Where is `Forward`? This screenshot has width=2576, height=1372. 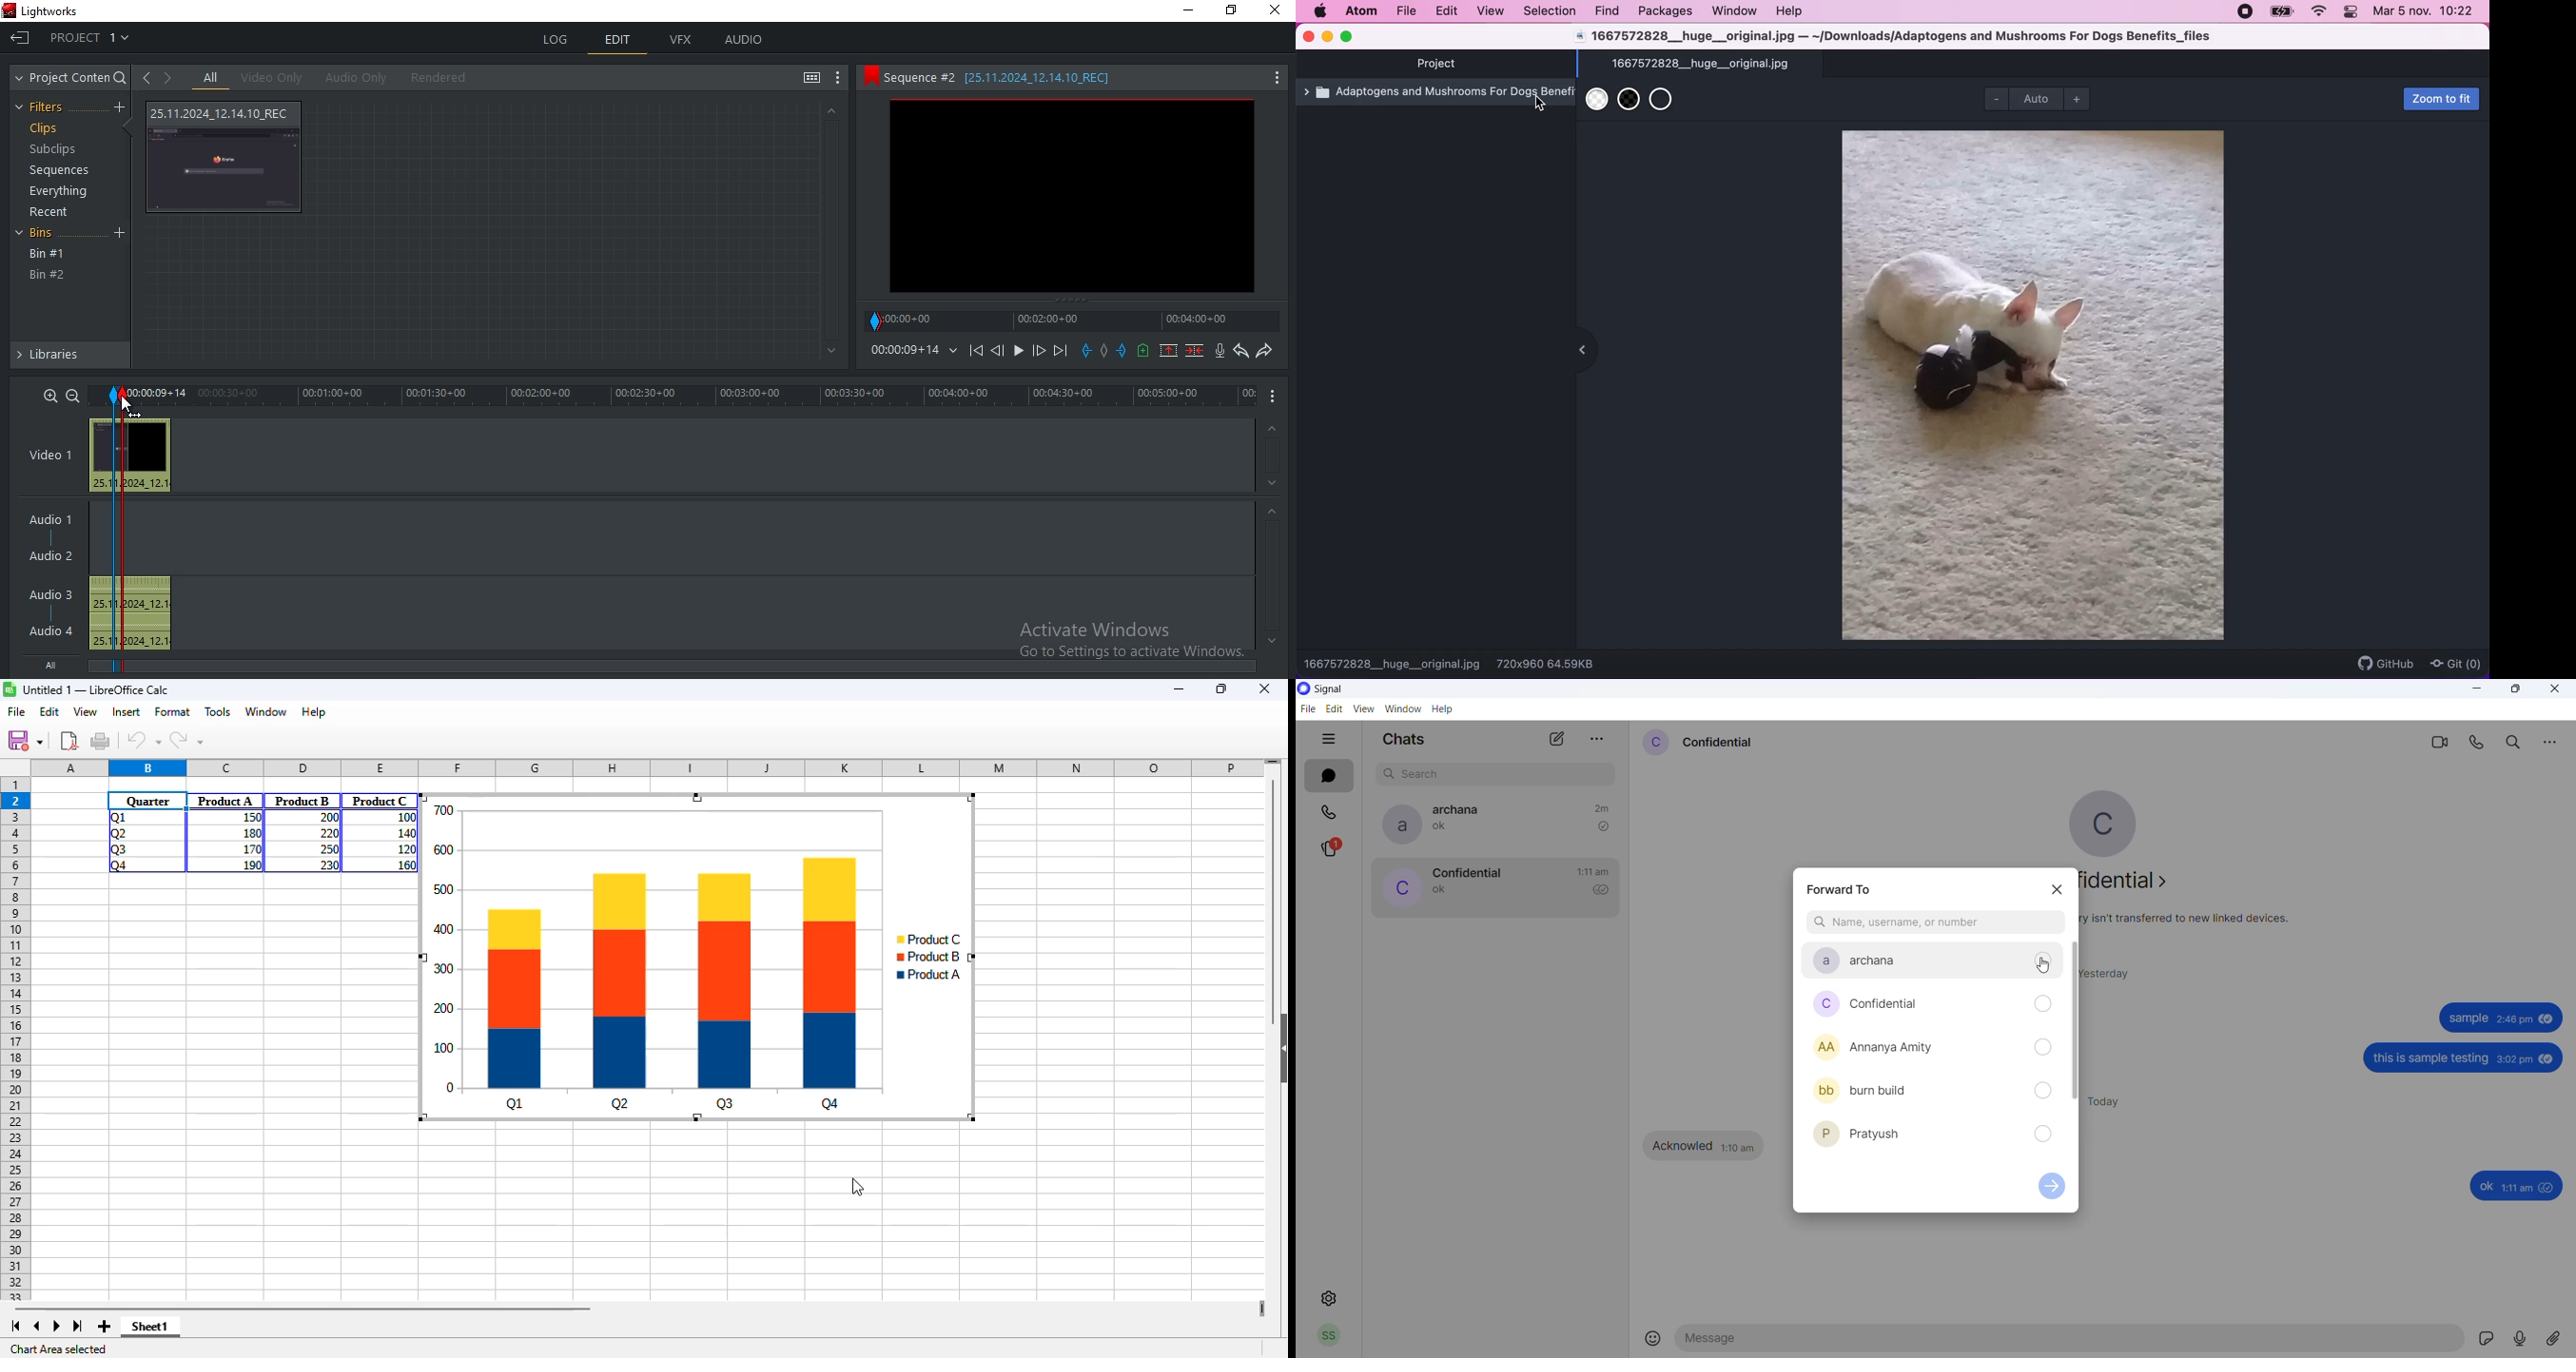 Forward is located at coordinates (1040, 351).